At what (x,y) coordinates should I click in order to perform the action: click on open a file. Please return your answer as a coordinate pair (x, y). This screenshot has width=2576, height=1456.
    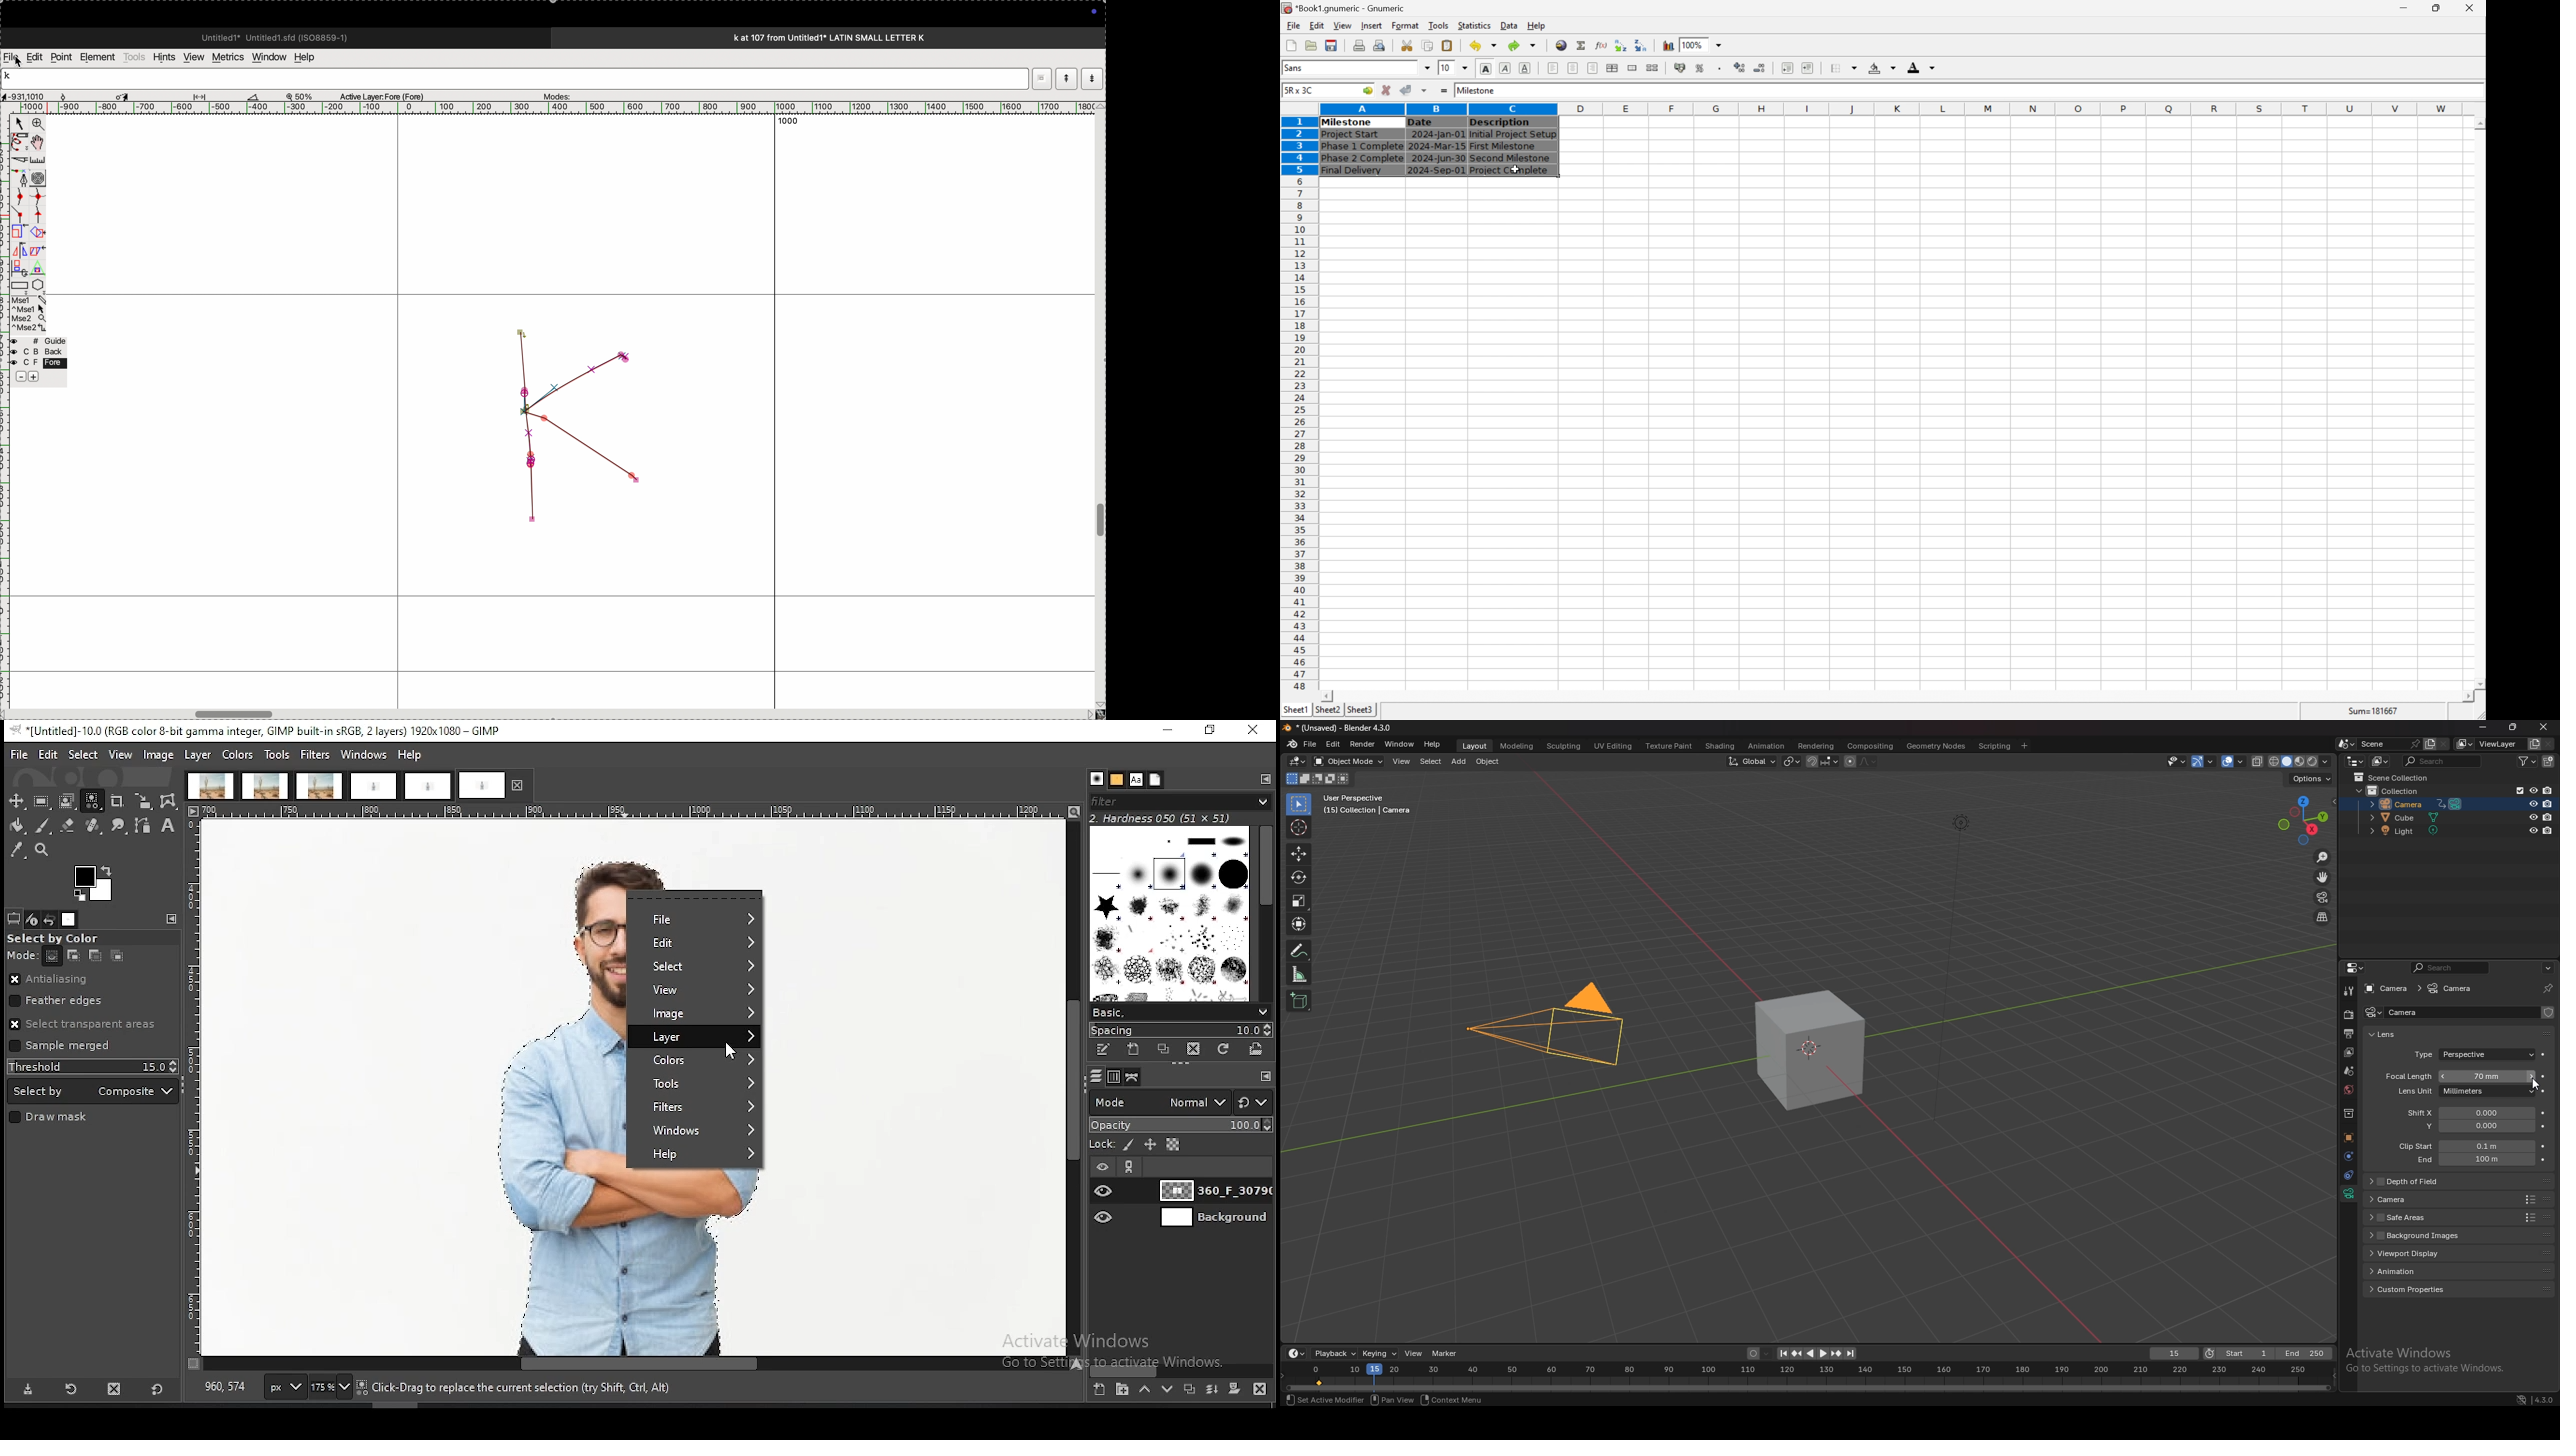
    Looking at the image, I should click on (1313, 45).